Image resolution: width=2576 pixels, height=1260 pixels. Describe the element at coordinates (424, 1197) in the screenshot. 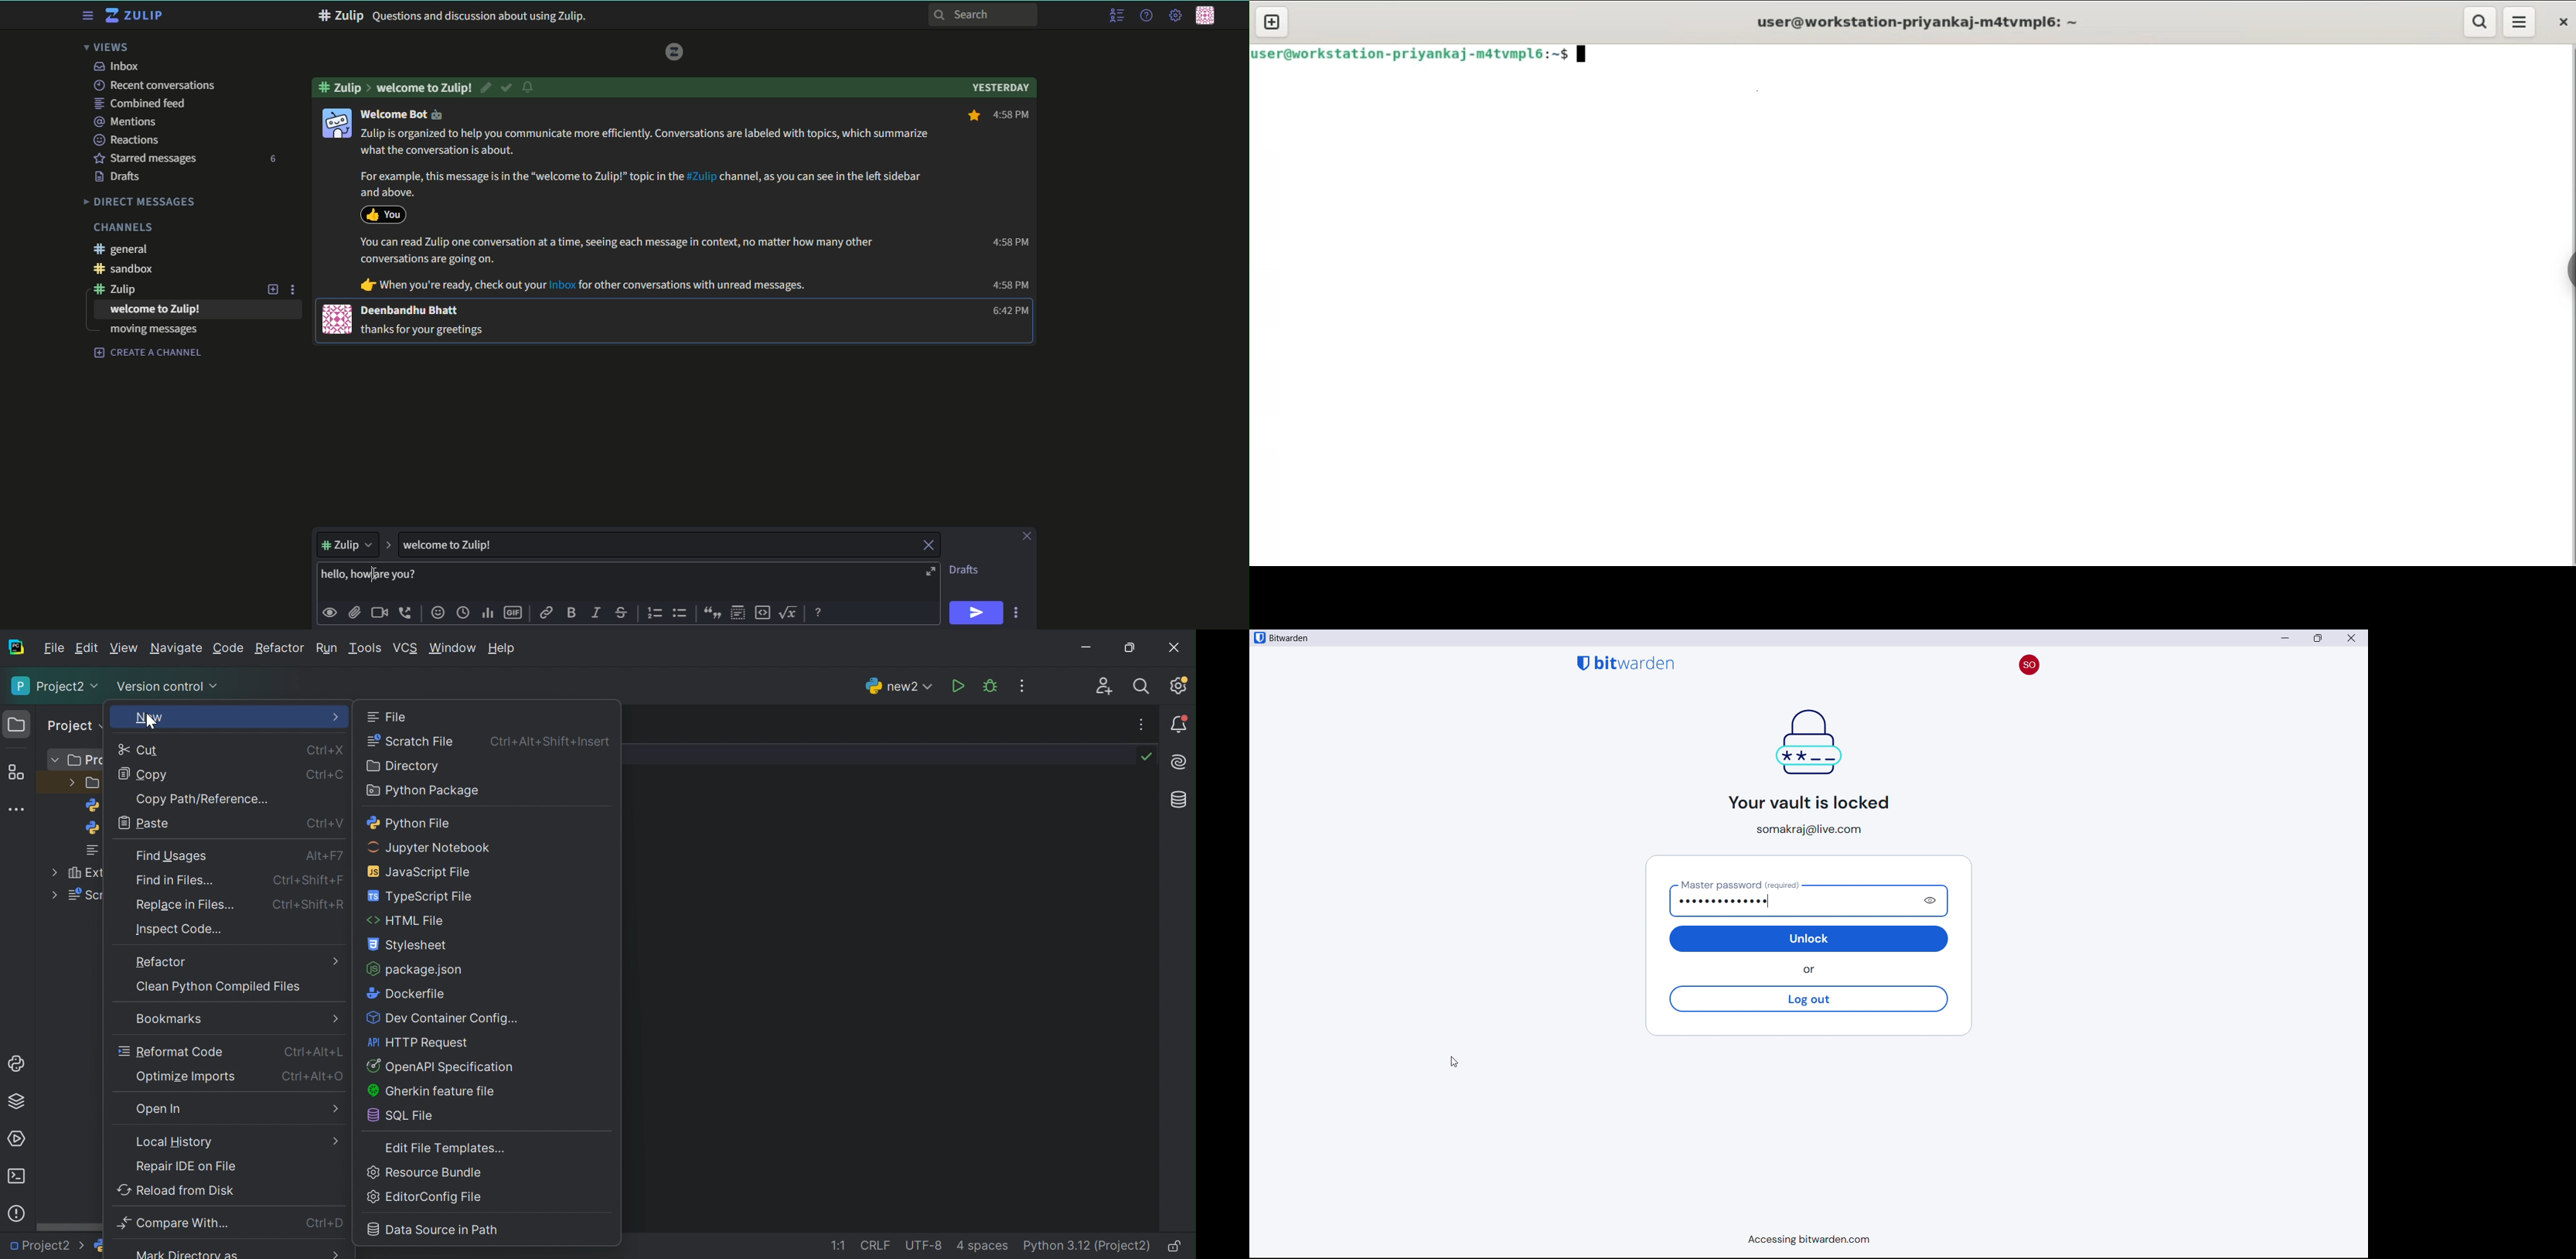

I see `Editor config file` at that location.